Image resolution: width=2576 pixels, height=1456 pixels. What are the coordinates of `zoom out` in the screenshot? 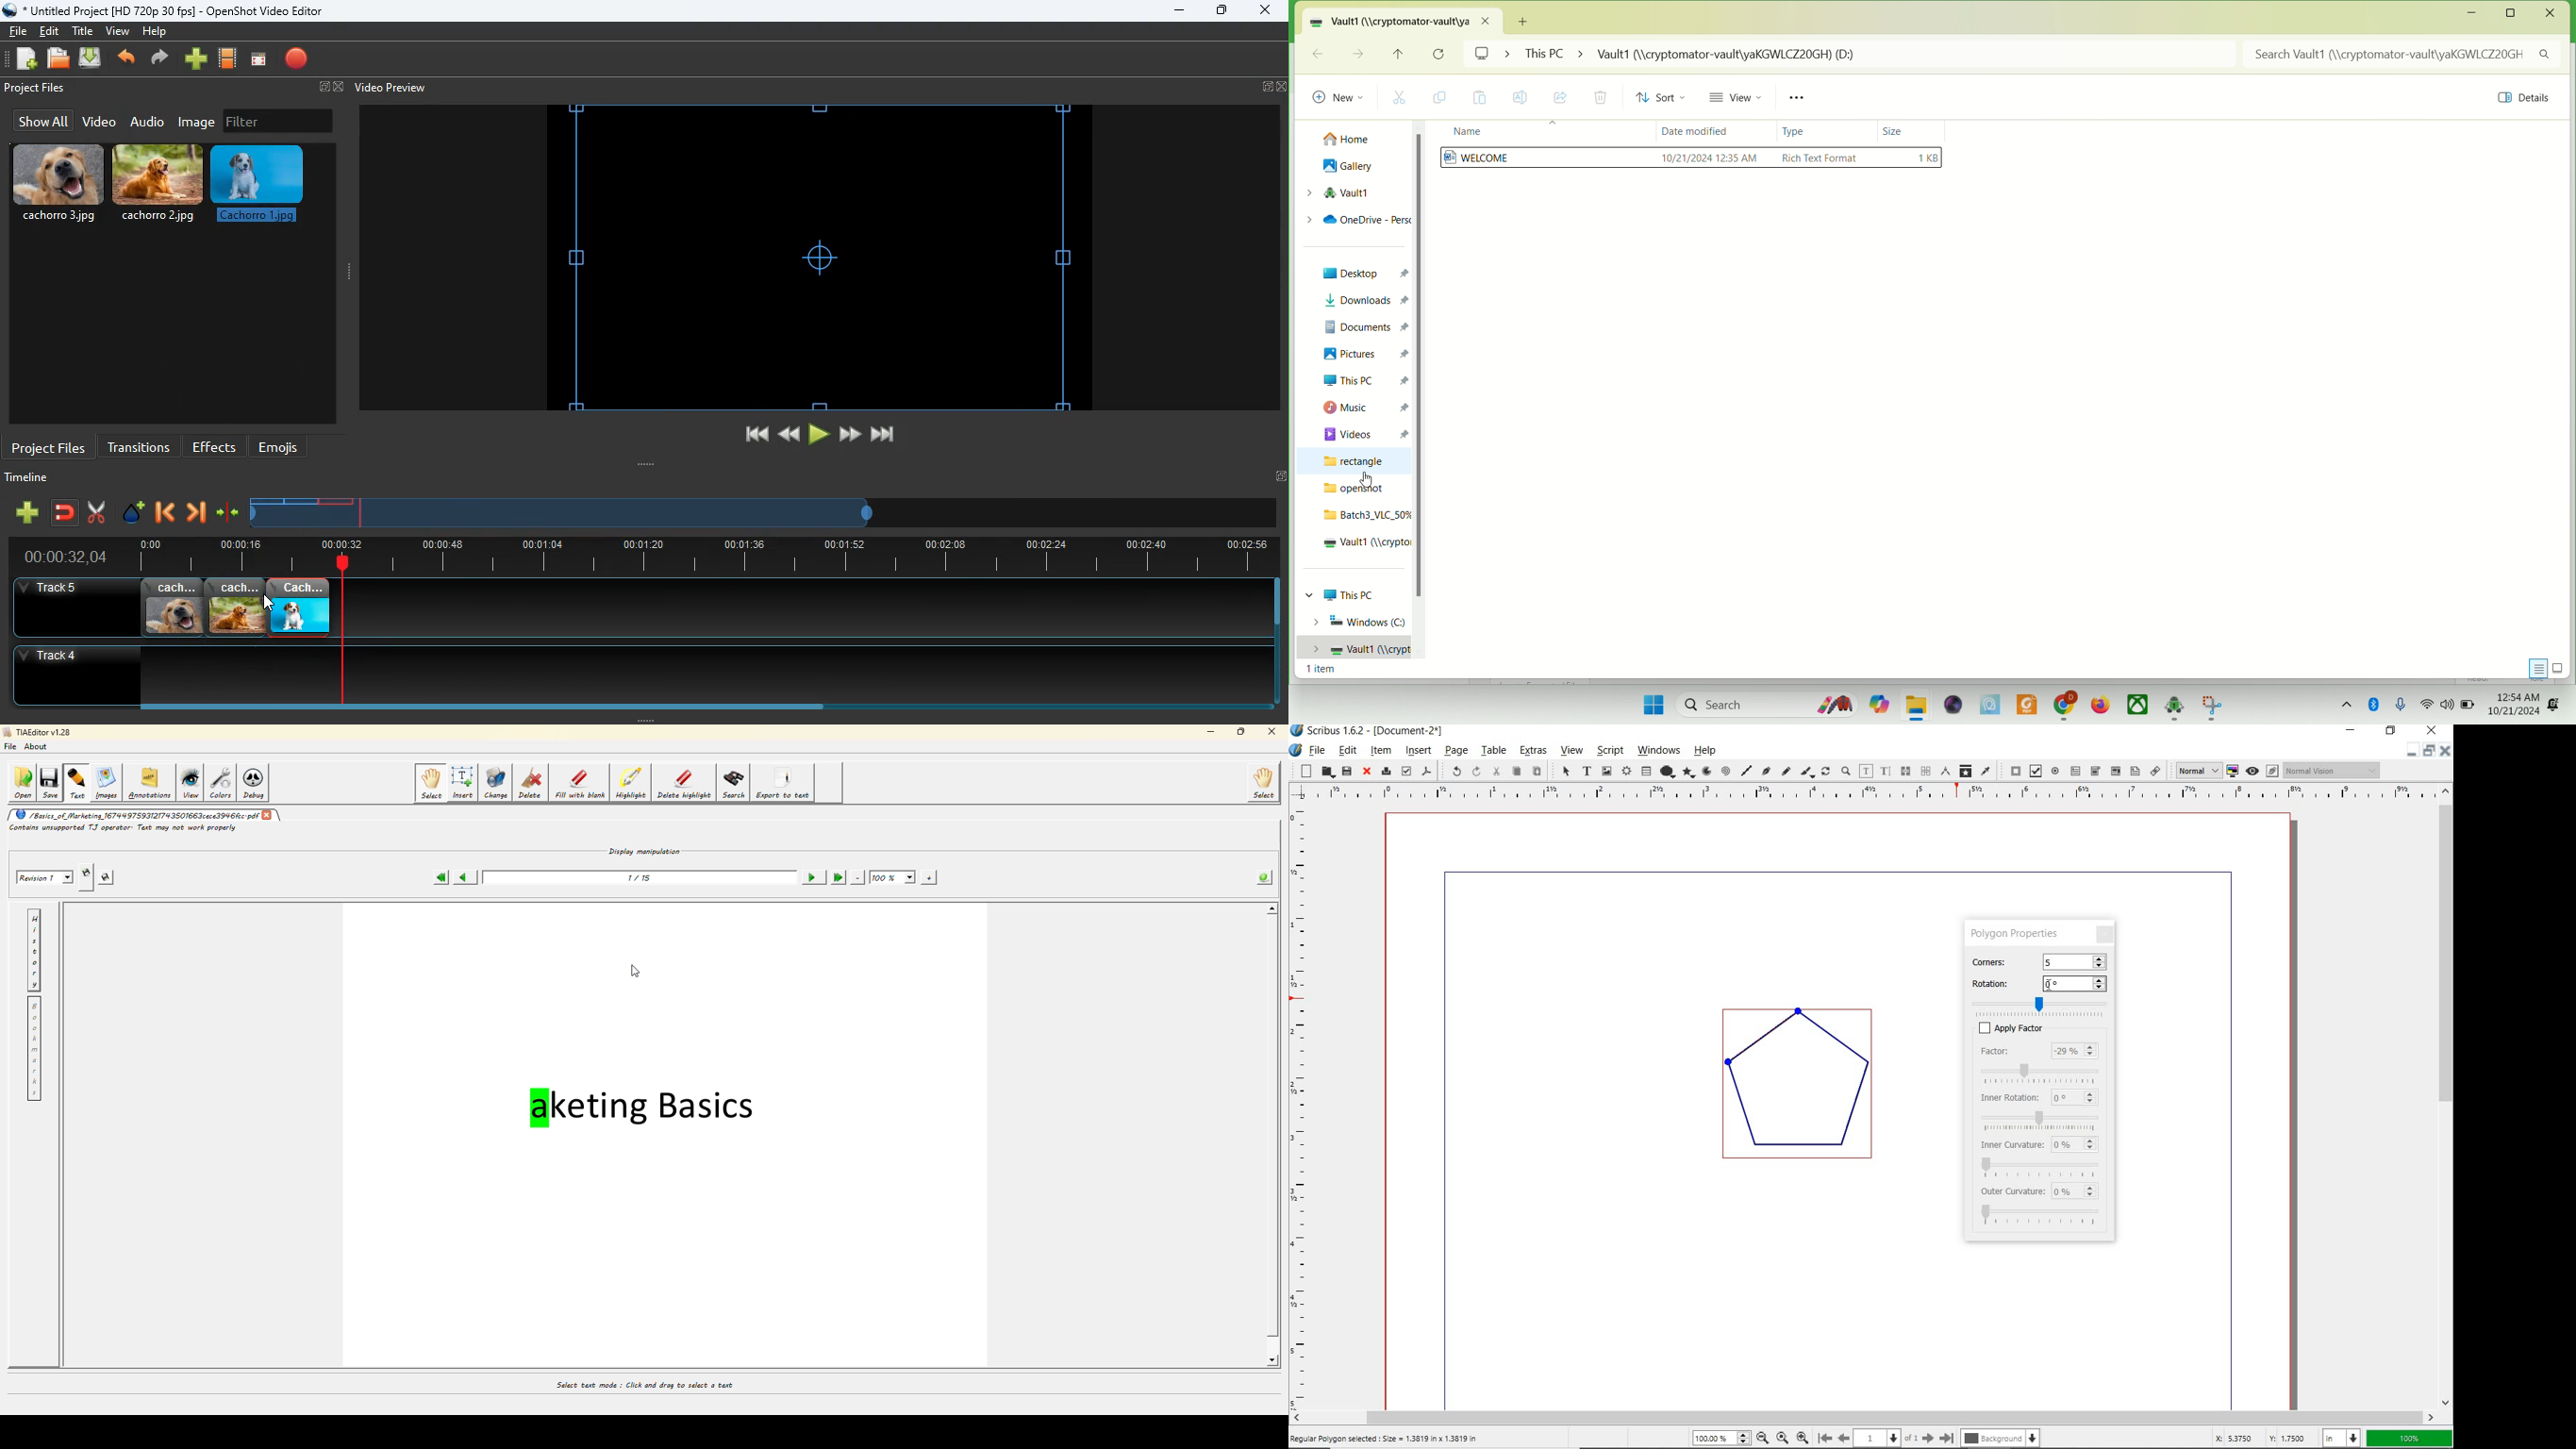 It's located at (1763, 1438).